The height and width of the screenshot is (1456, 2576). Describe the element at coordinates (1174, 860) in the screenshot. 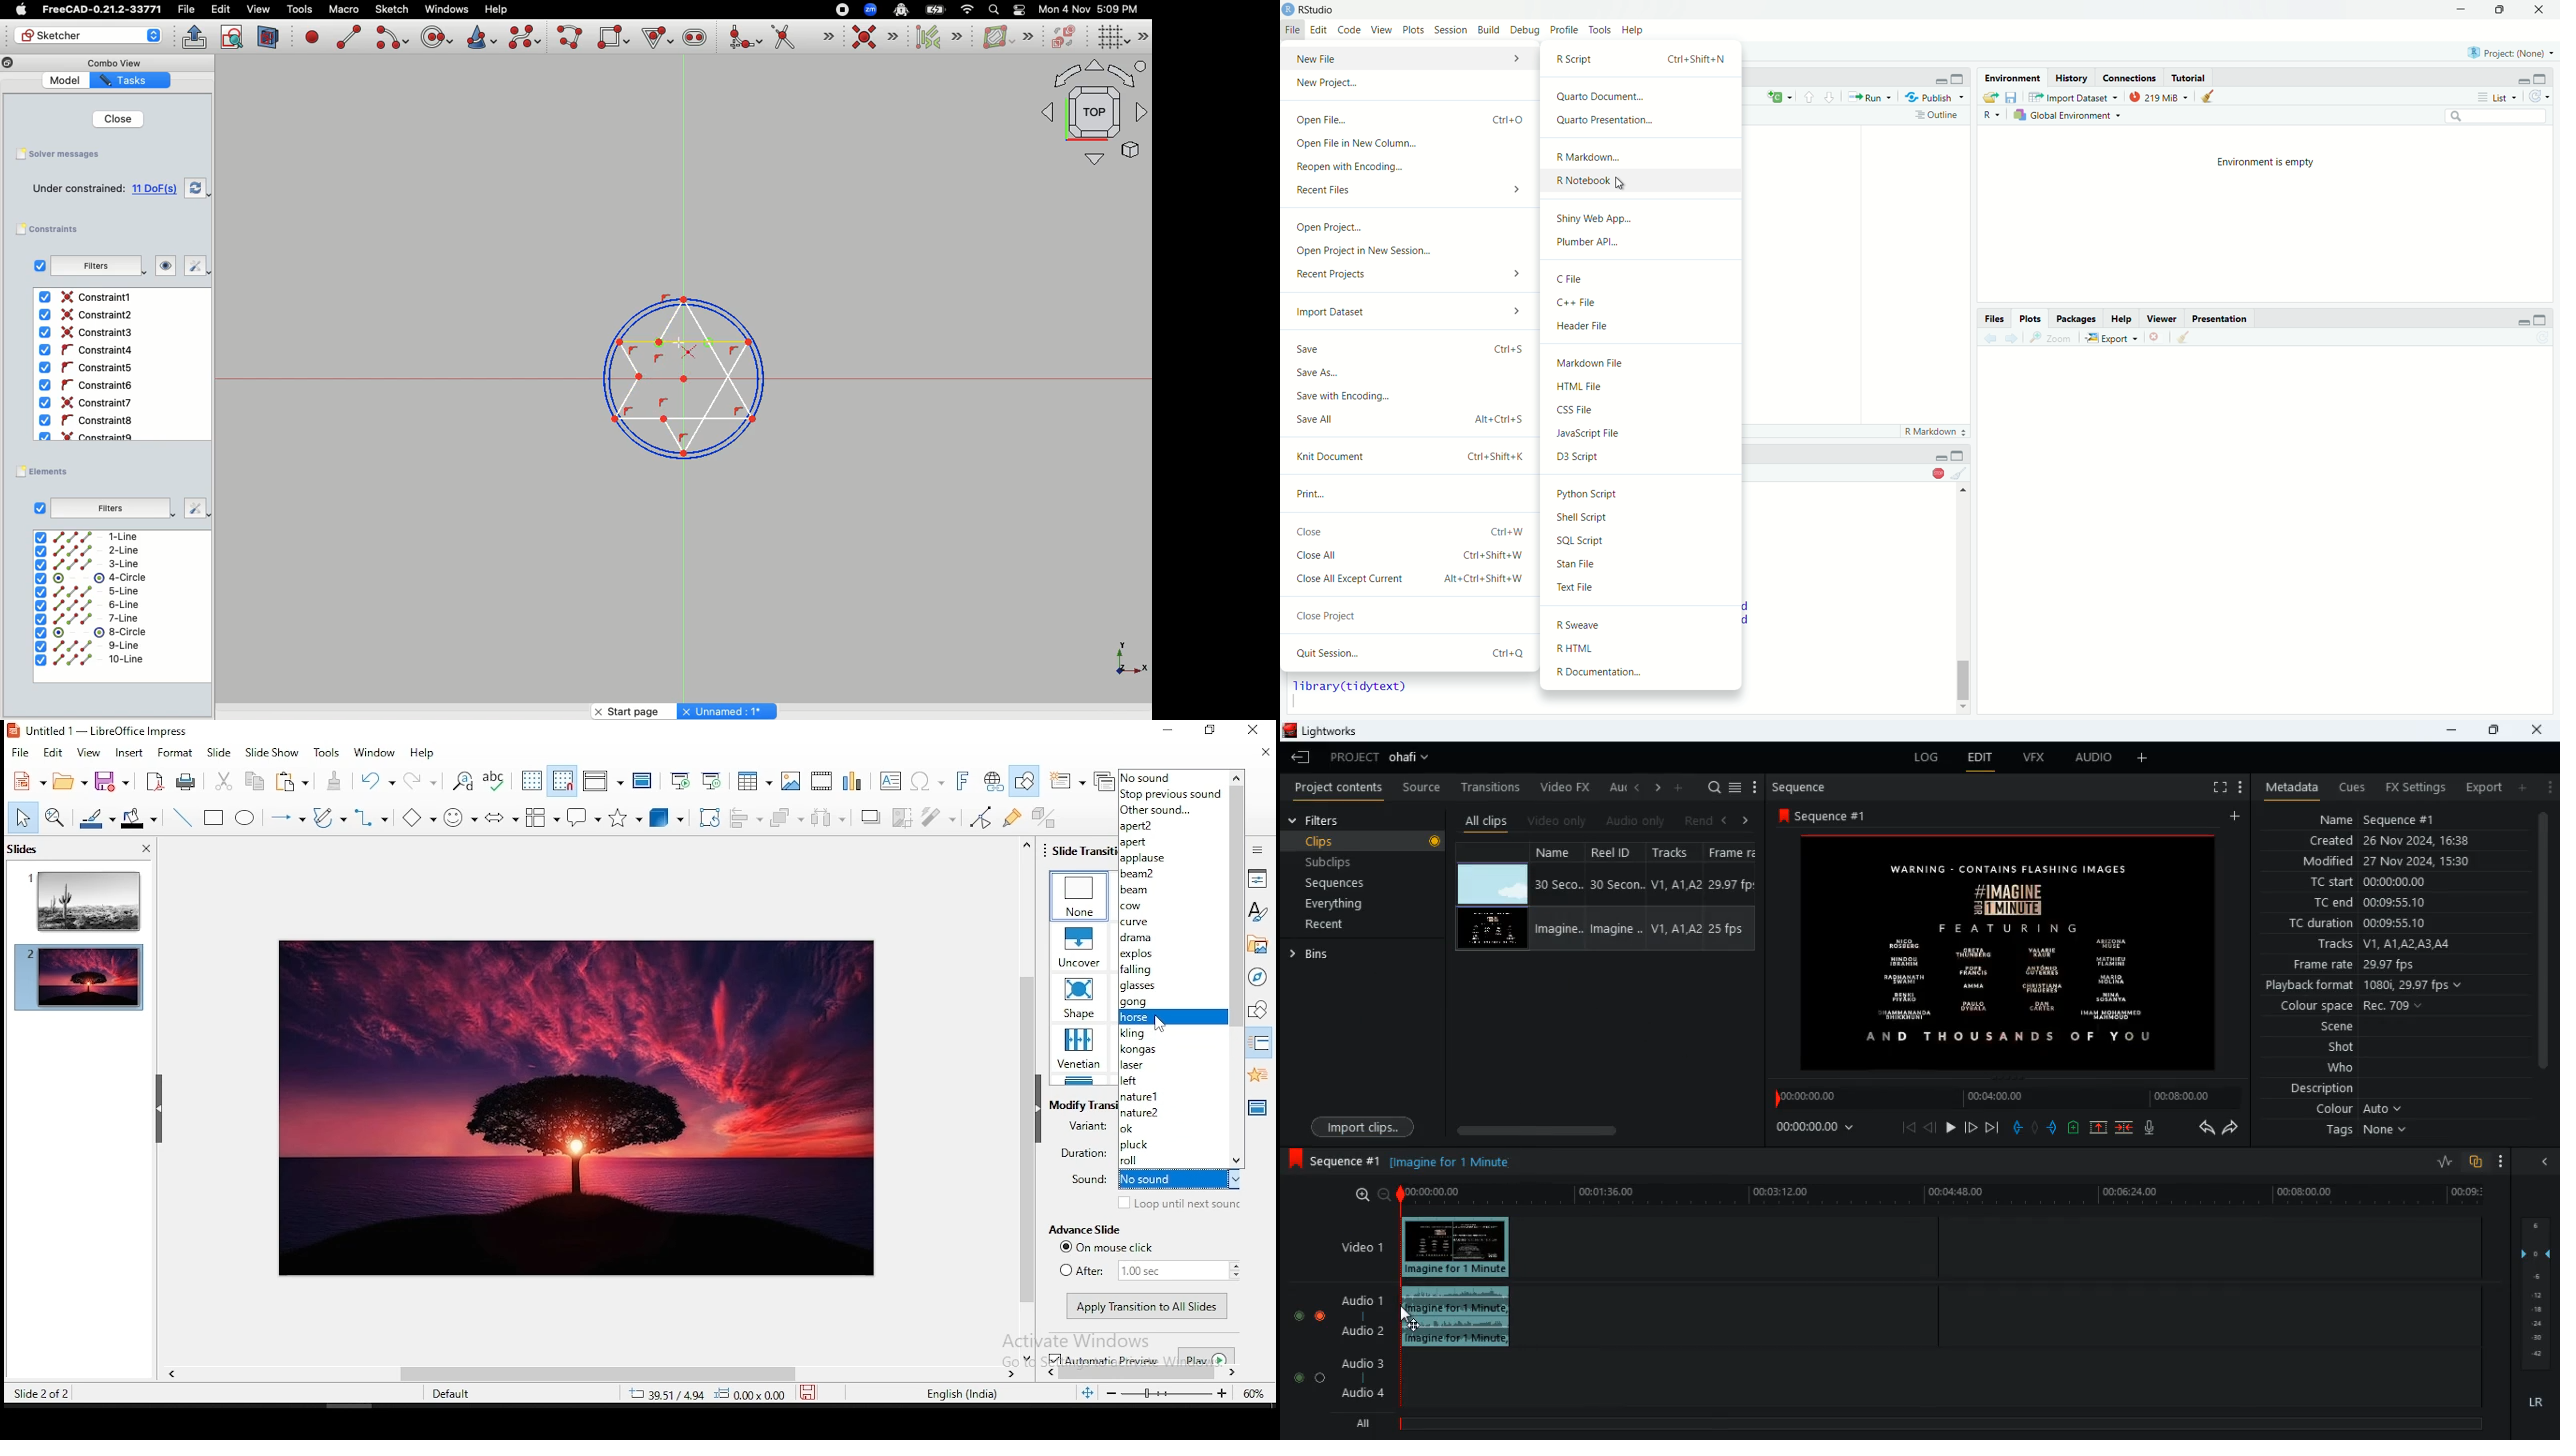

I see `applause` at that location.